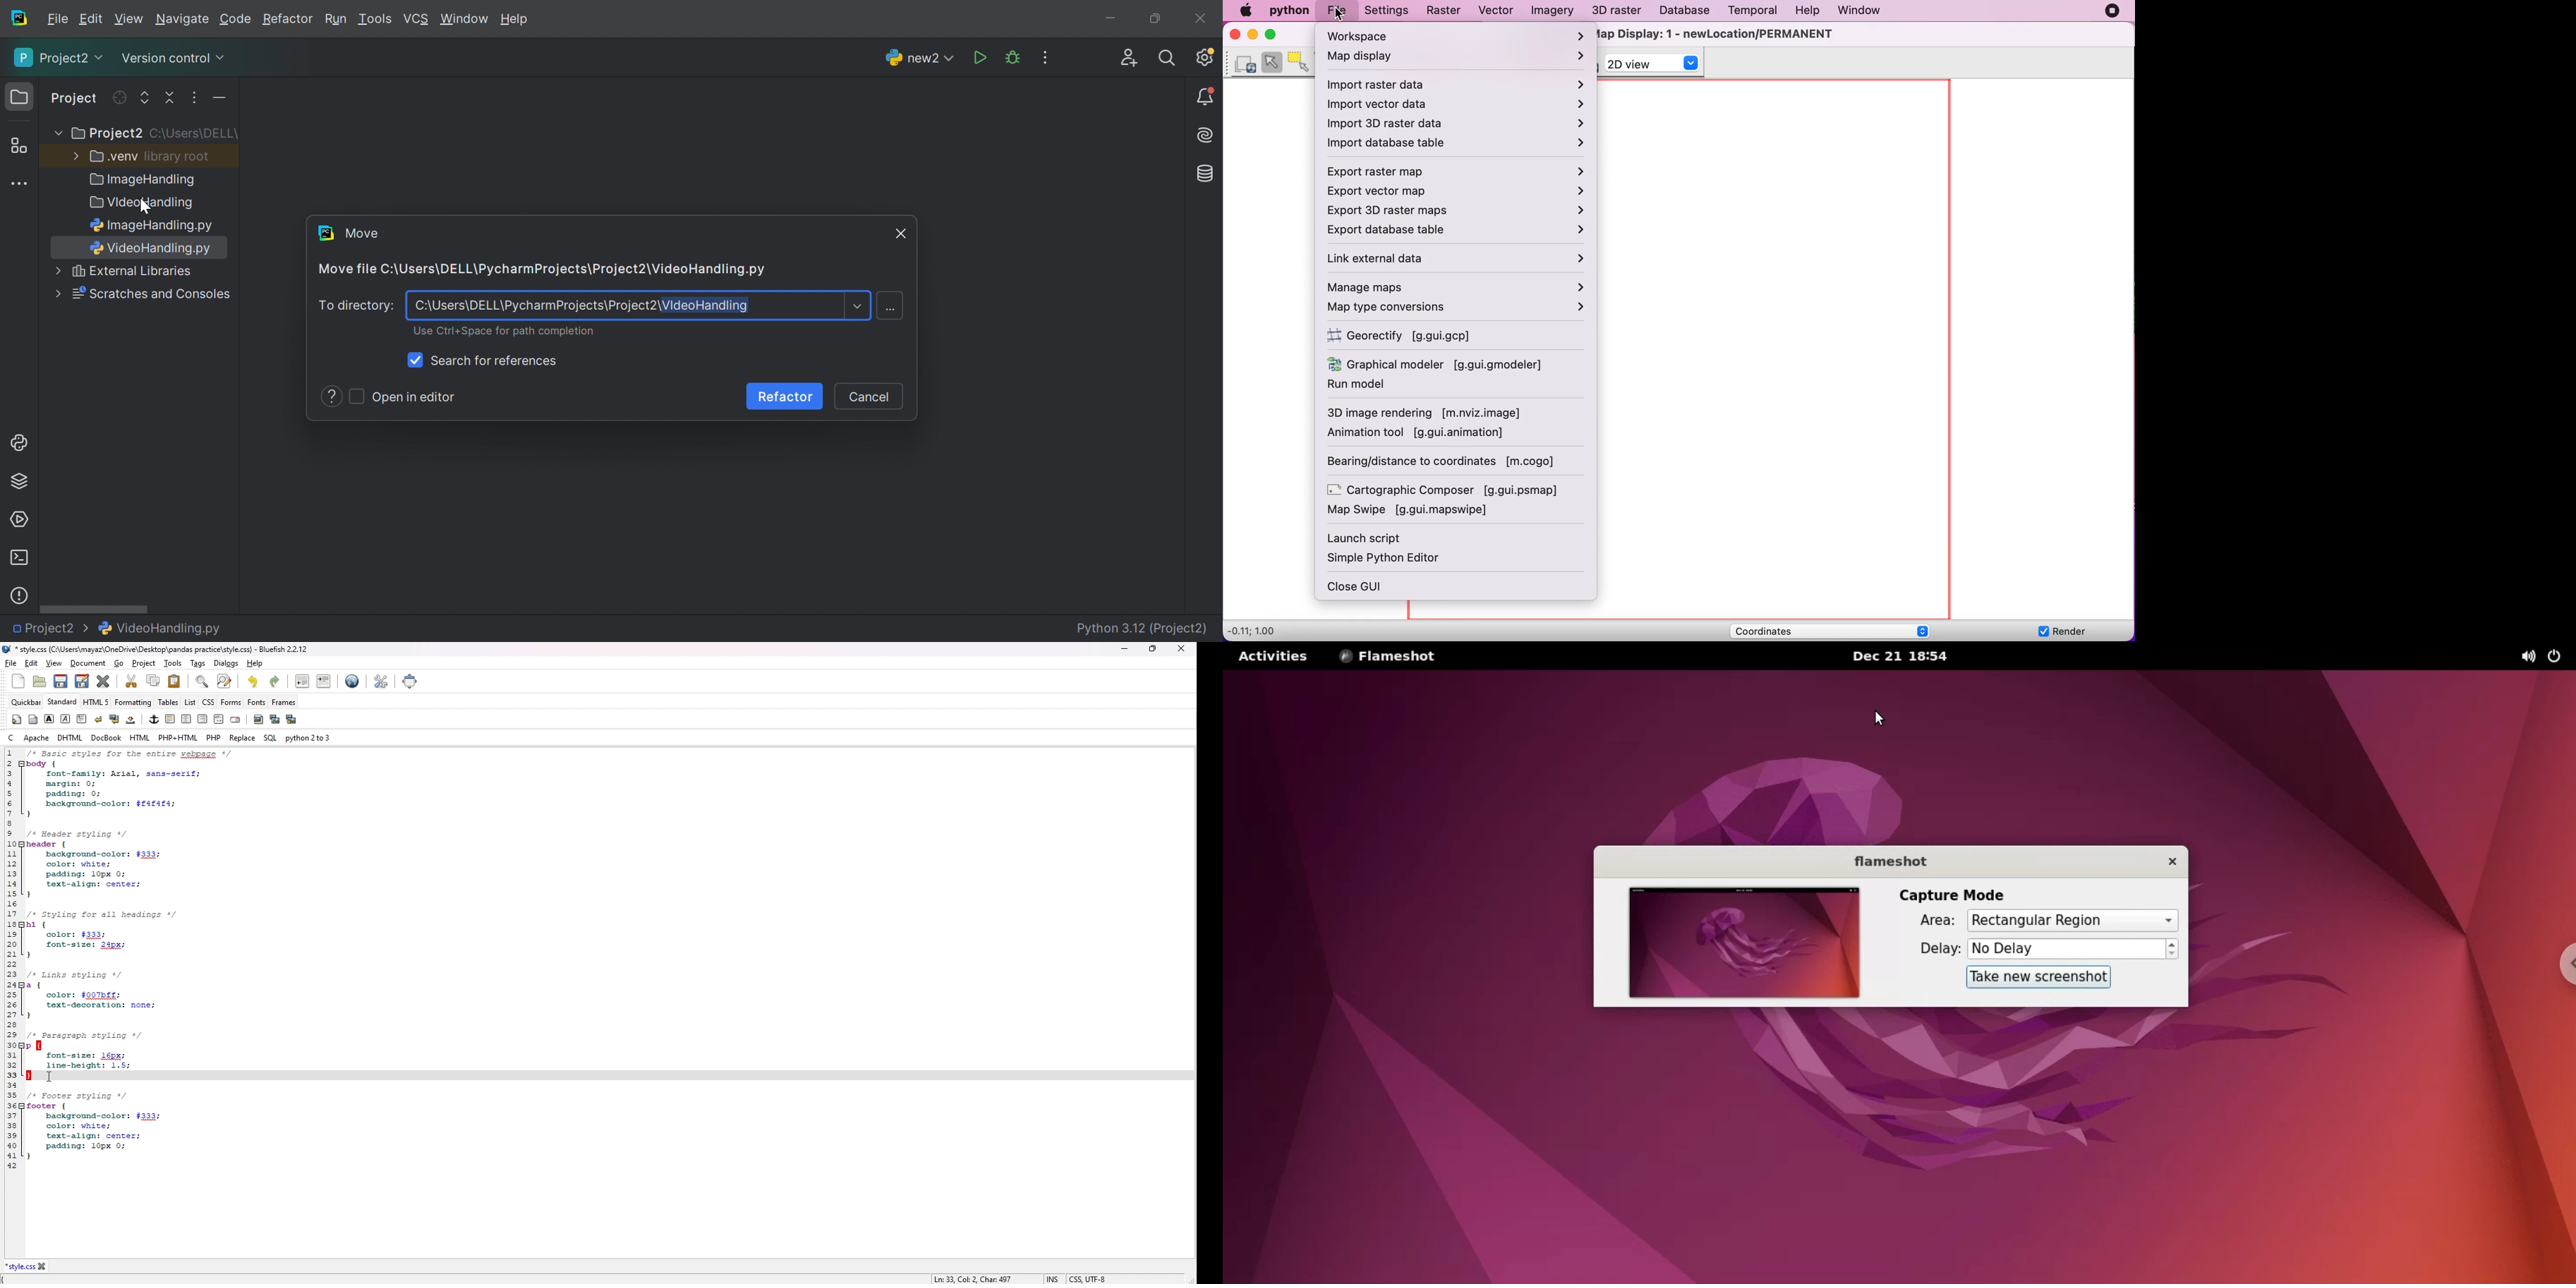  Describe the element at coordinates (974, 1279) in the screenshot. I see `Ln: 33, Col: 2, Char: 497` at that location.